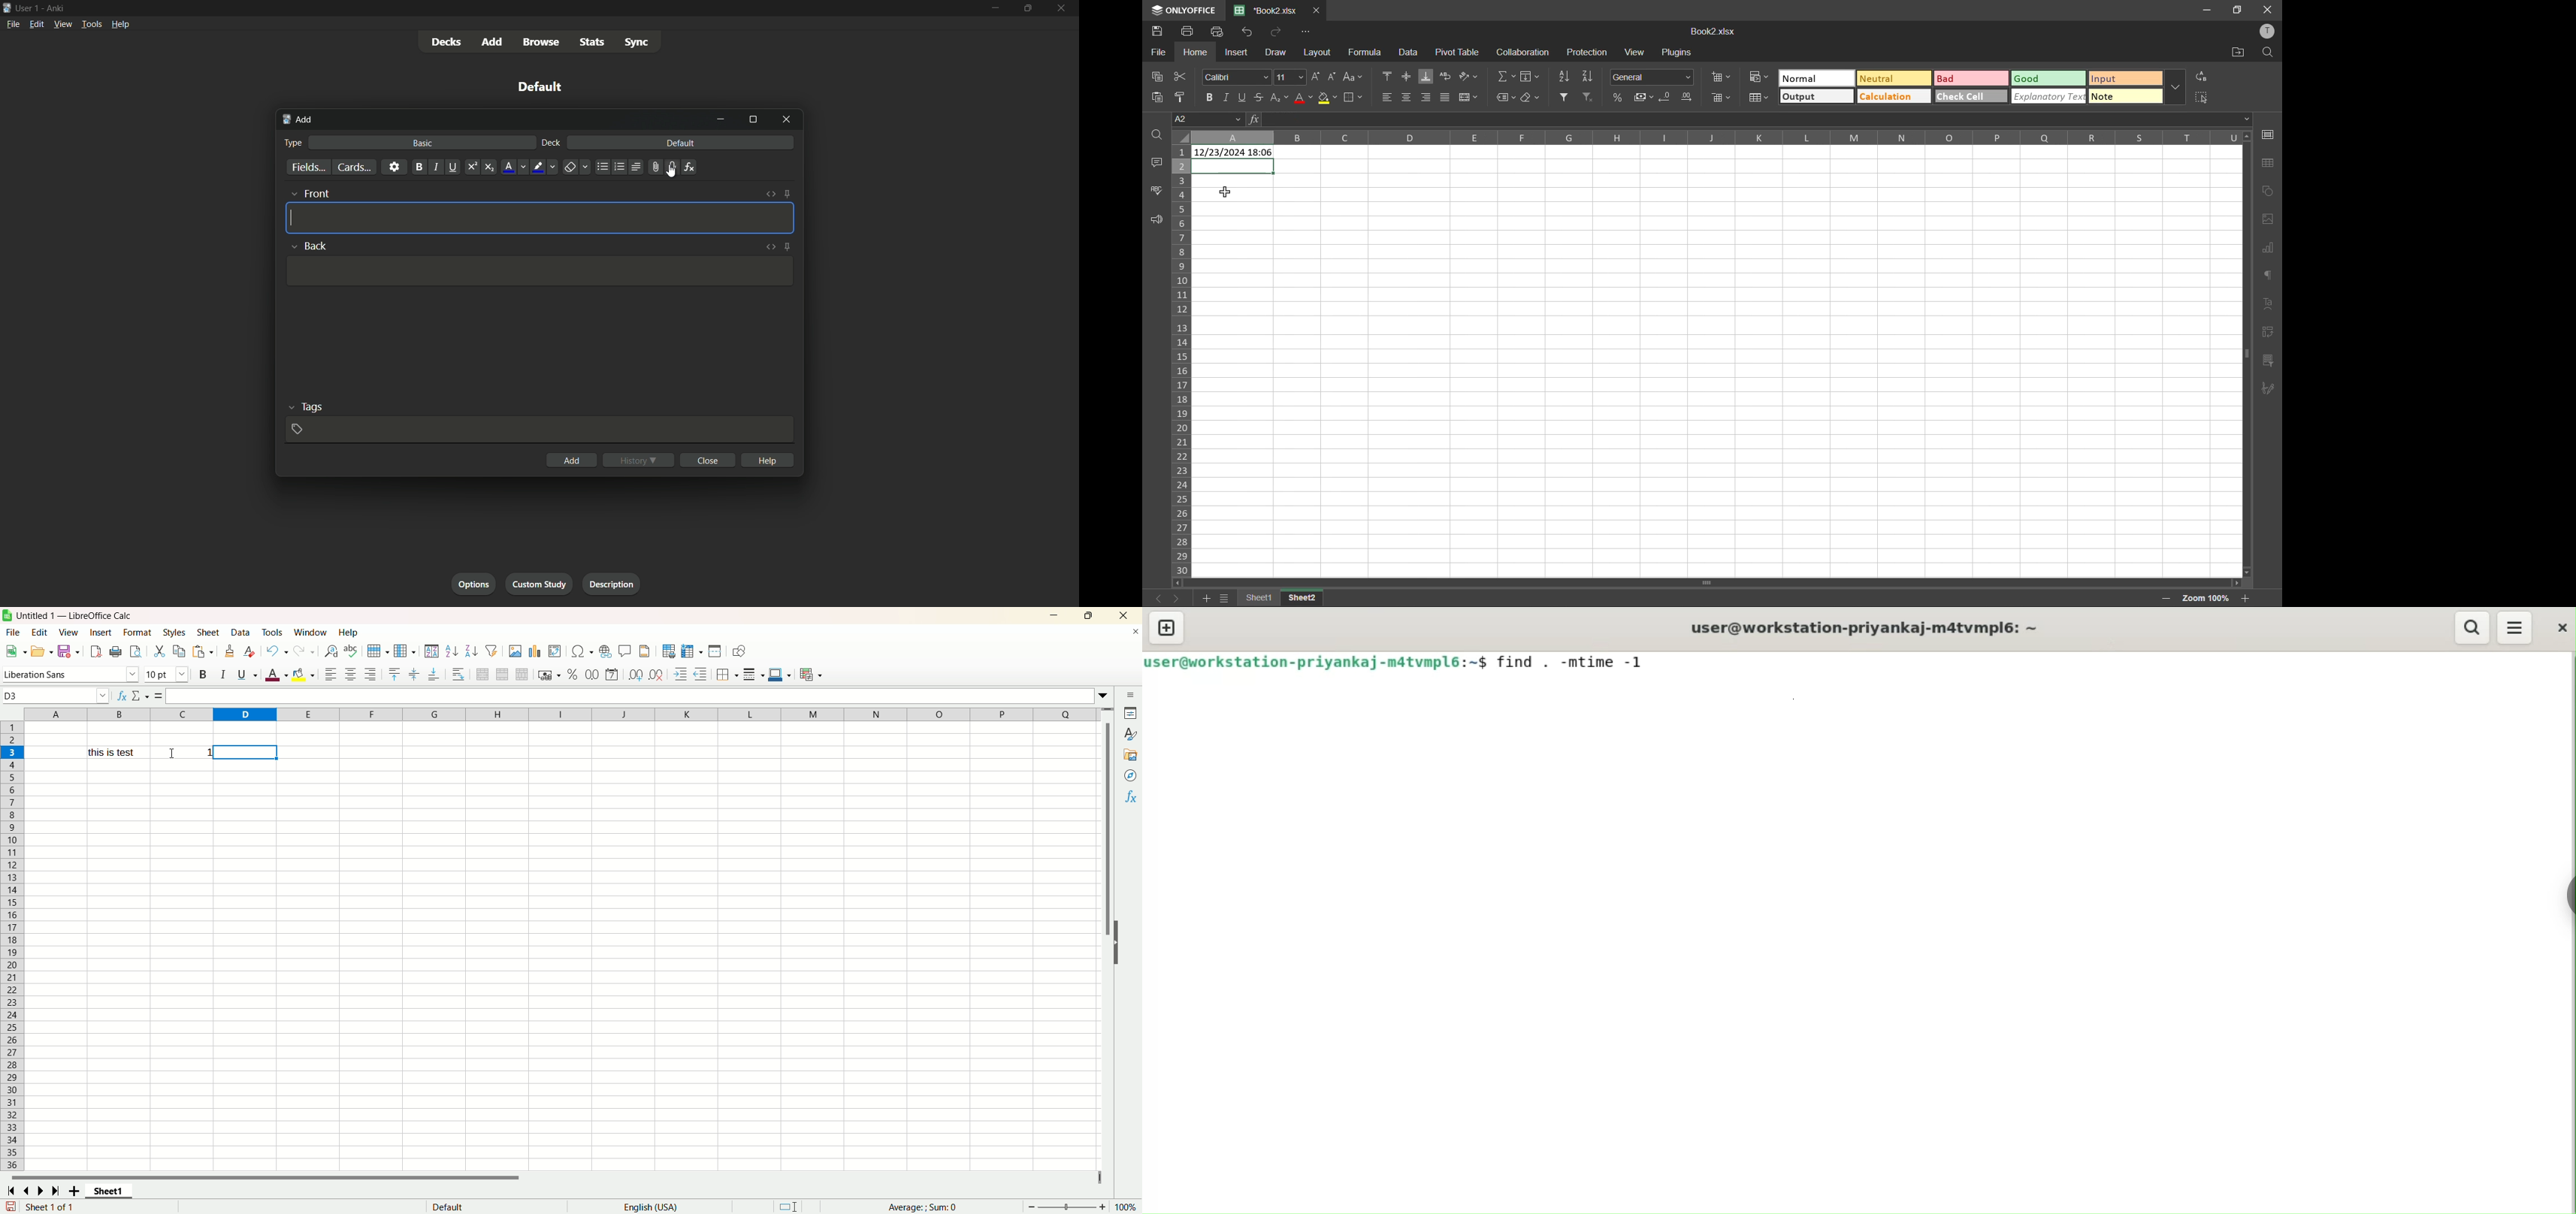  I want to click on unordered list, so click(602, 167).